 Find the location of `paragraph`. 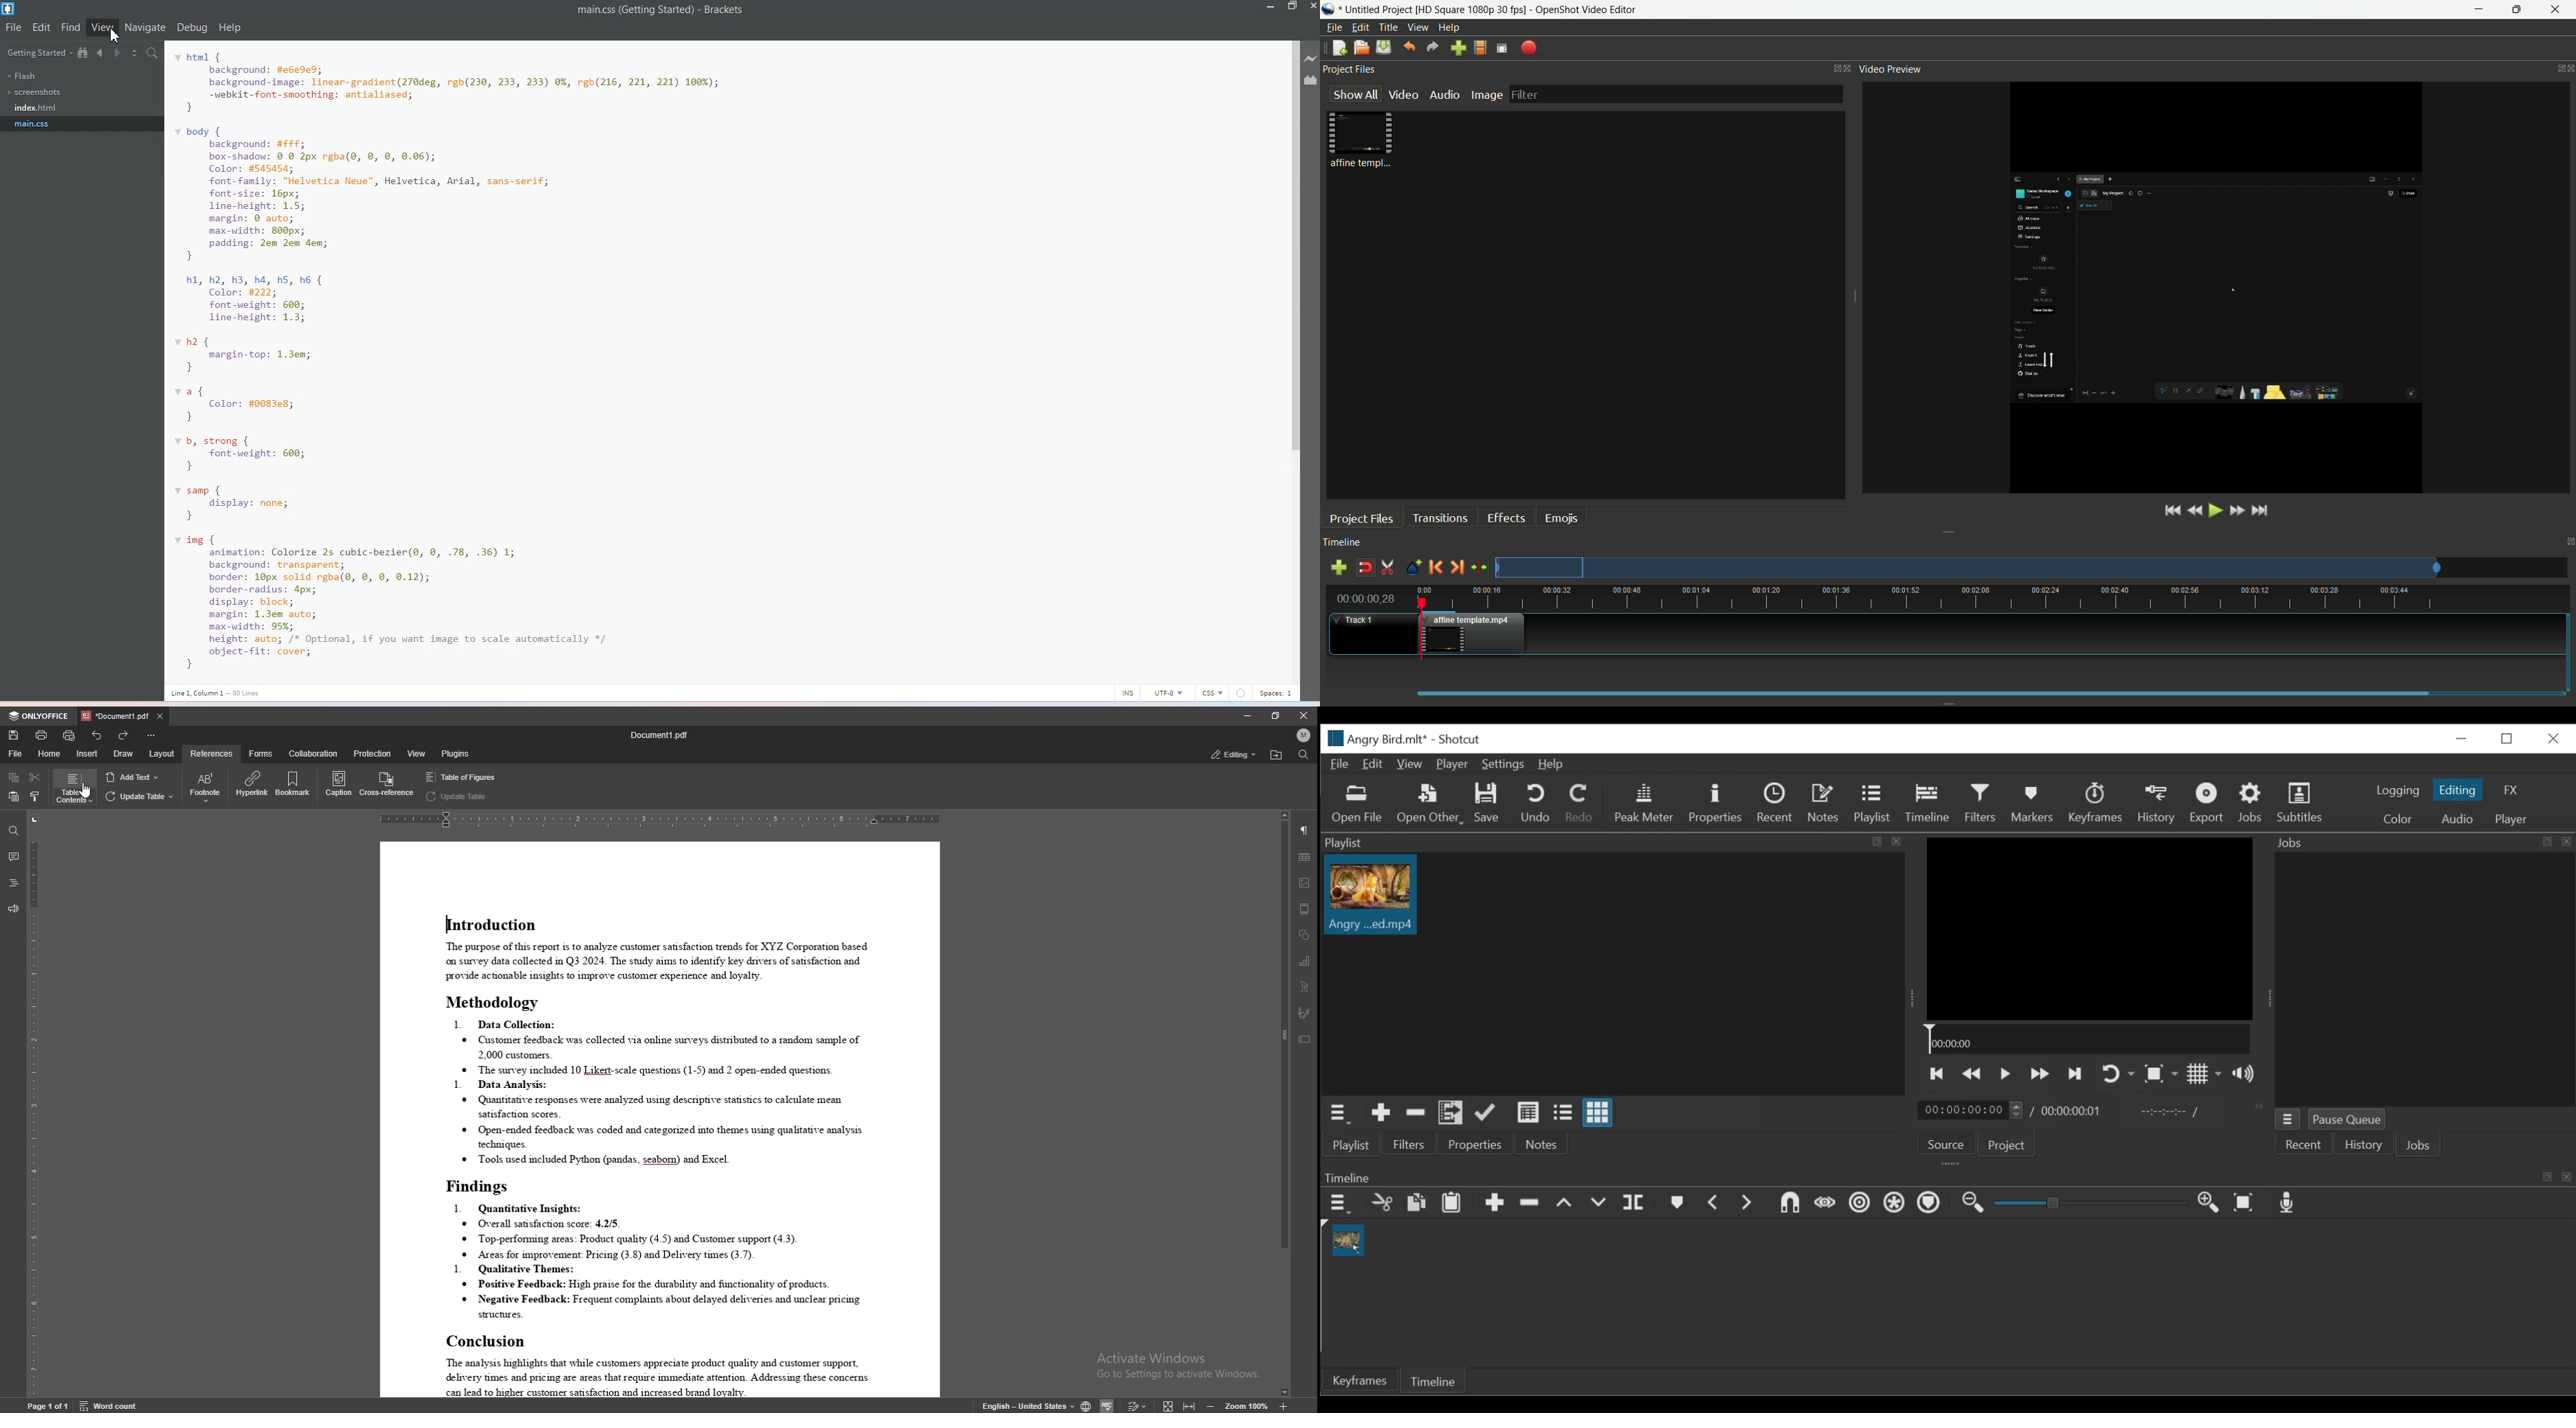

paragraph is located at coordinates (1304, 831).